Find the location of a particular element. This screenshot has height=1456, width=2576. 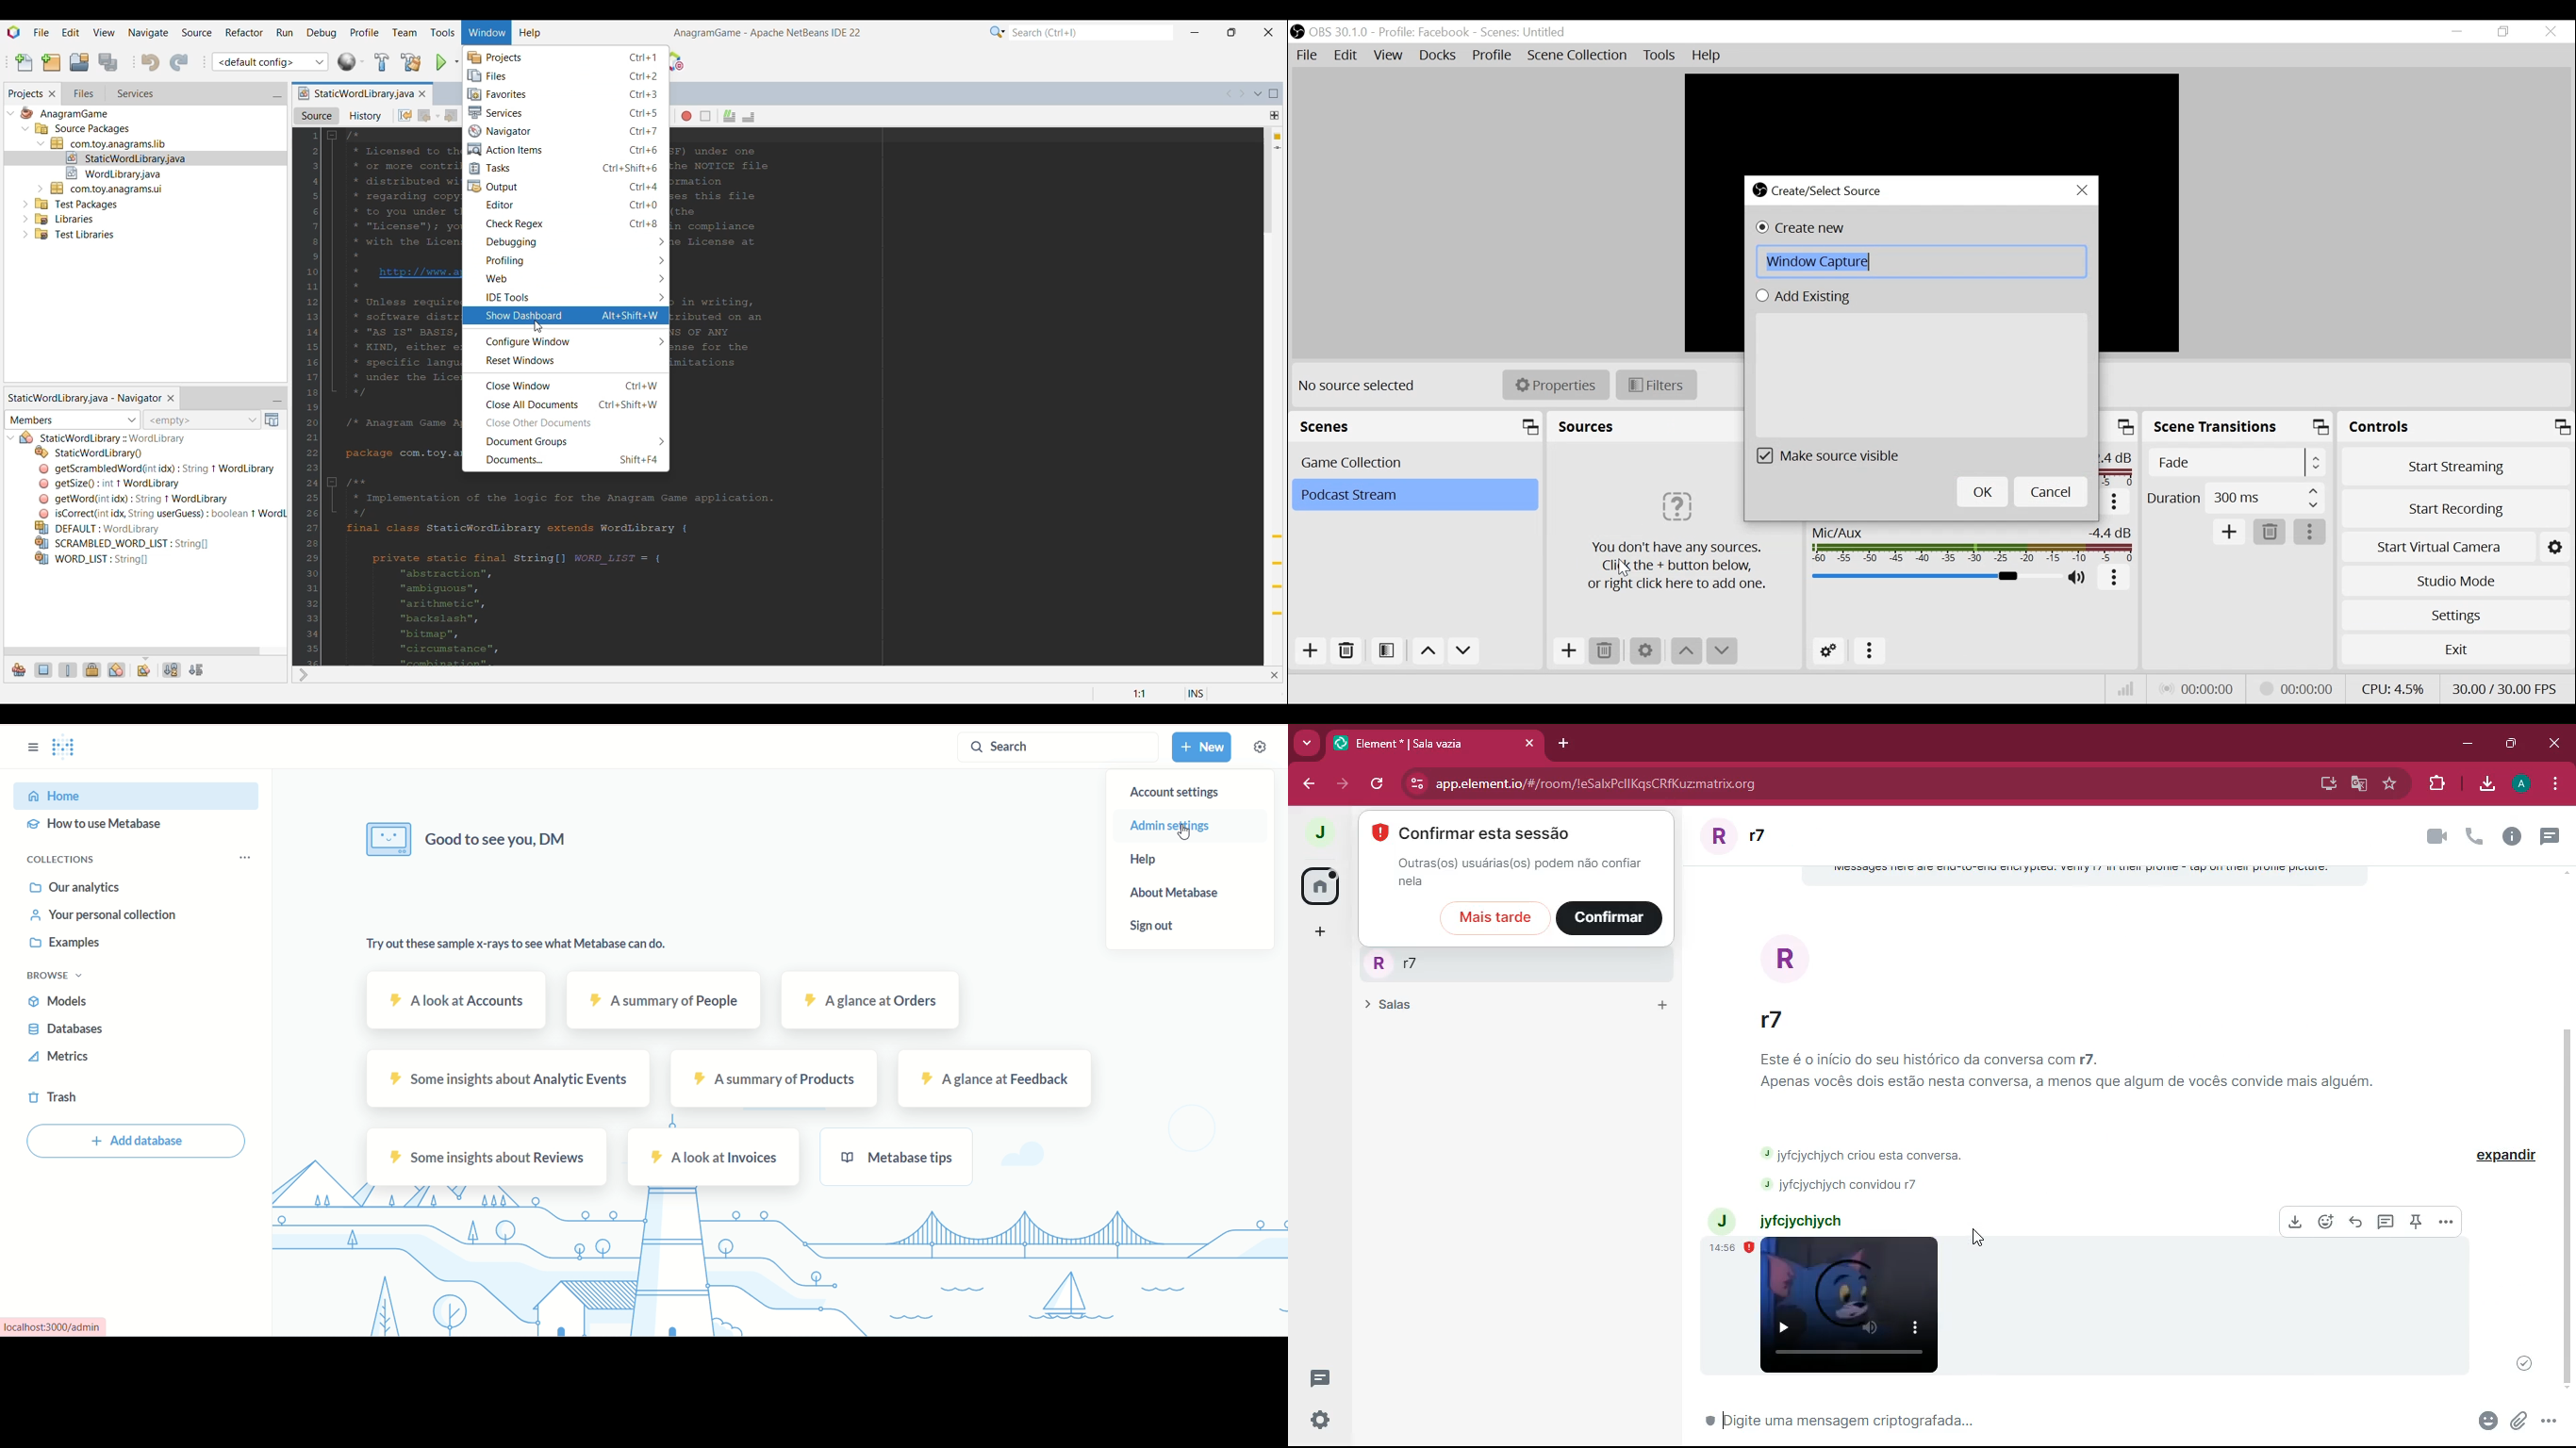

View is located at coordinates (1389, 56).